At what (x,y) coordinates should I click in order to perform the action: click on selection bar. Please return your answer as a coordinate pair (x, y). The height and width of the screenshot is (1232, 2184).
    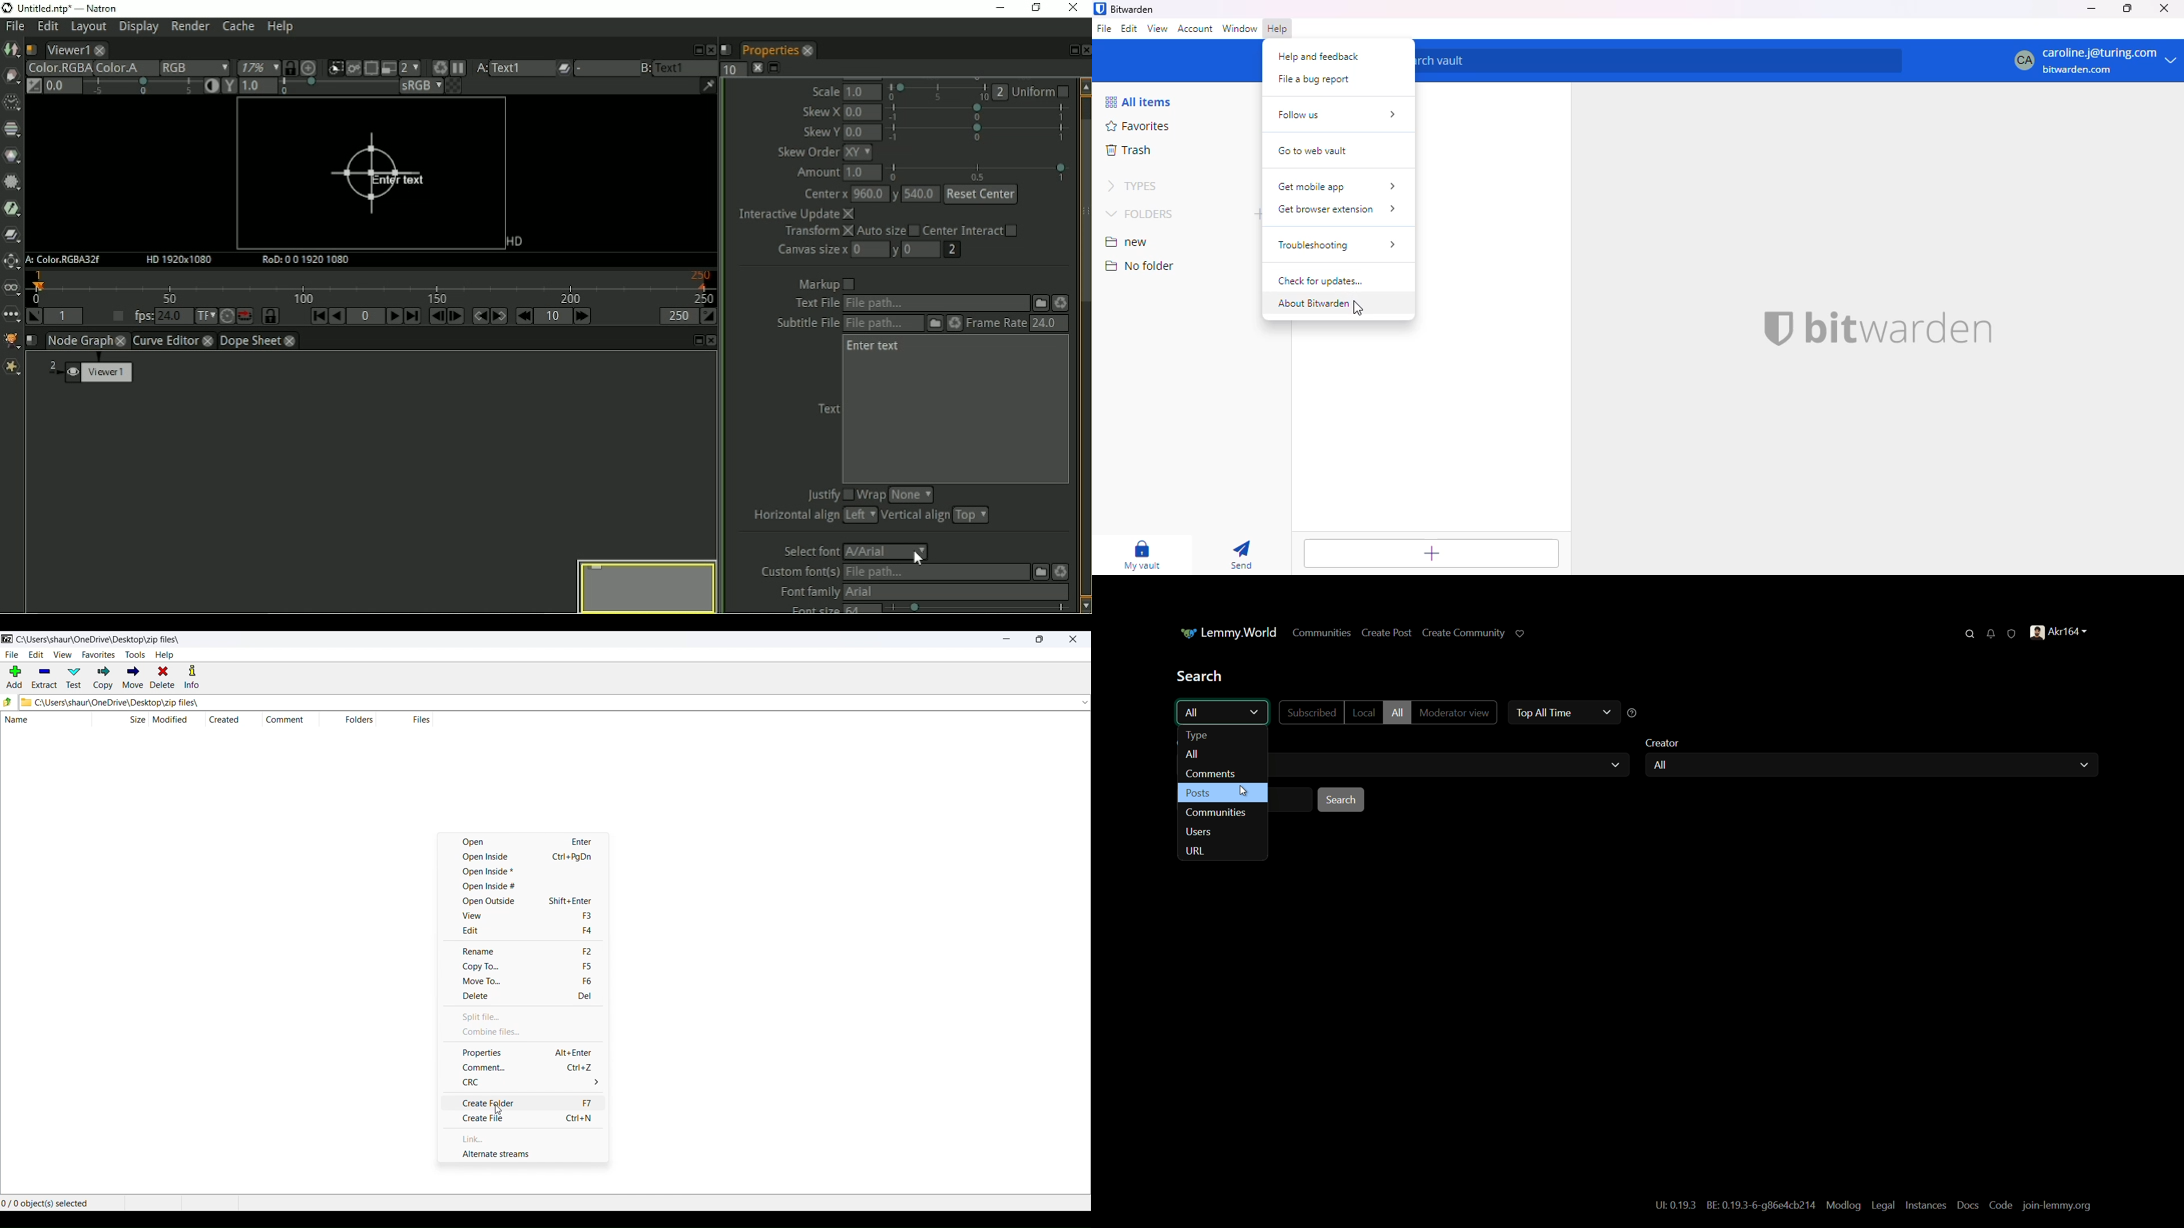
    Looking at the image, I should click on (977, 132).